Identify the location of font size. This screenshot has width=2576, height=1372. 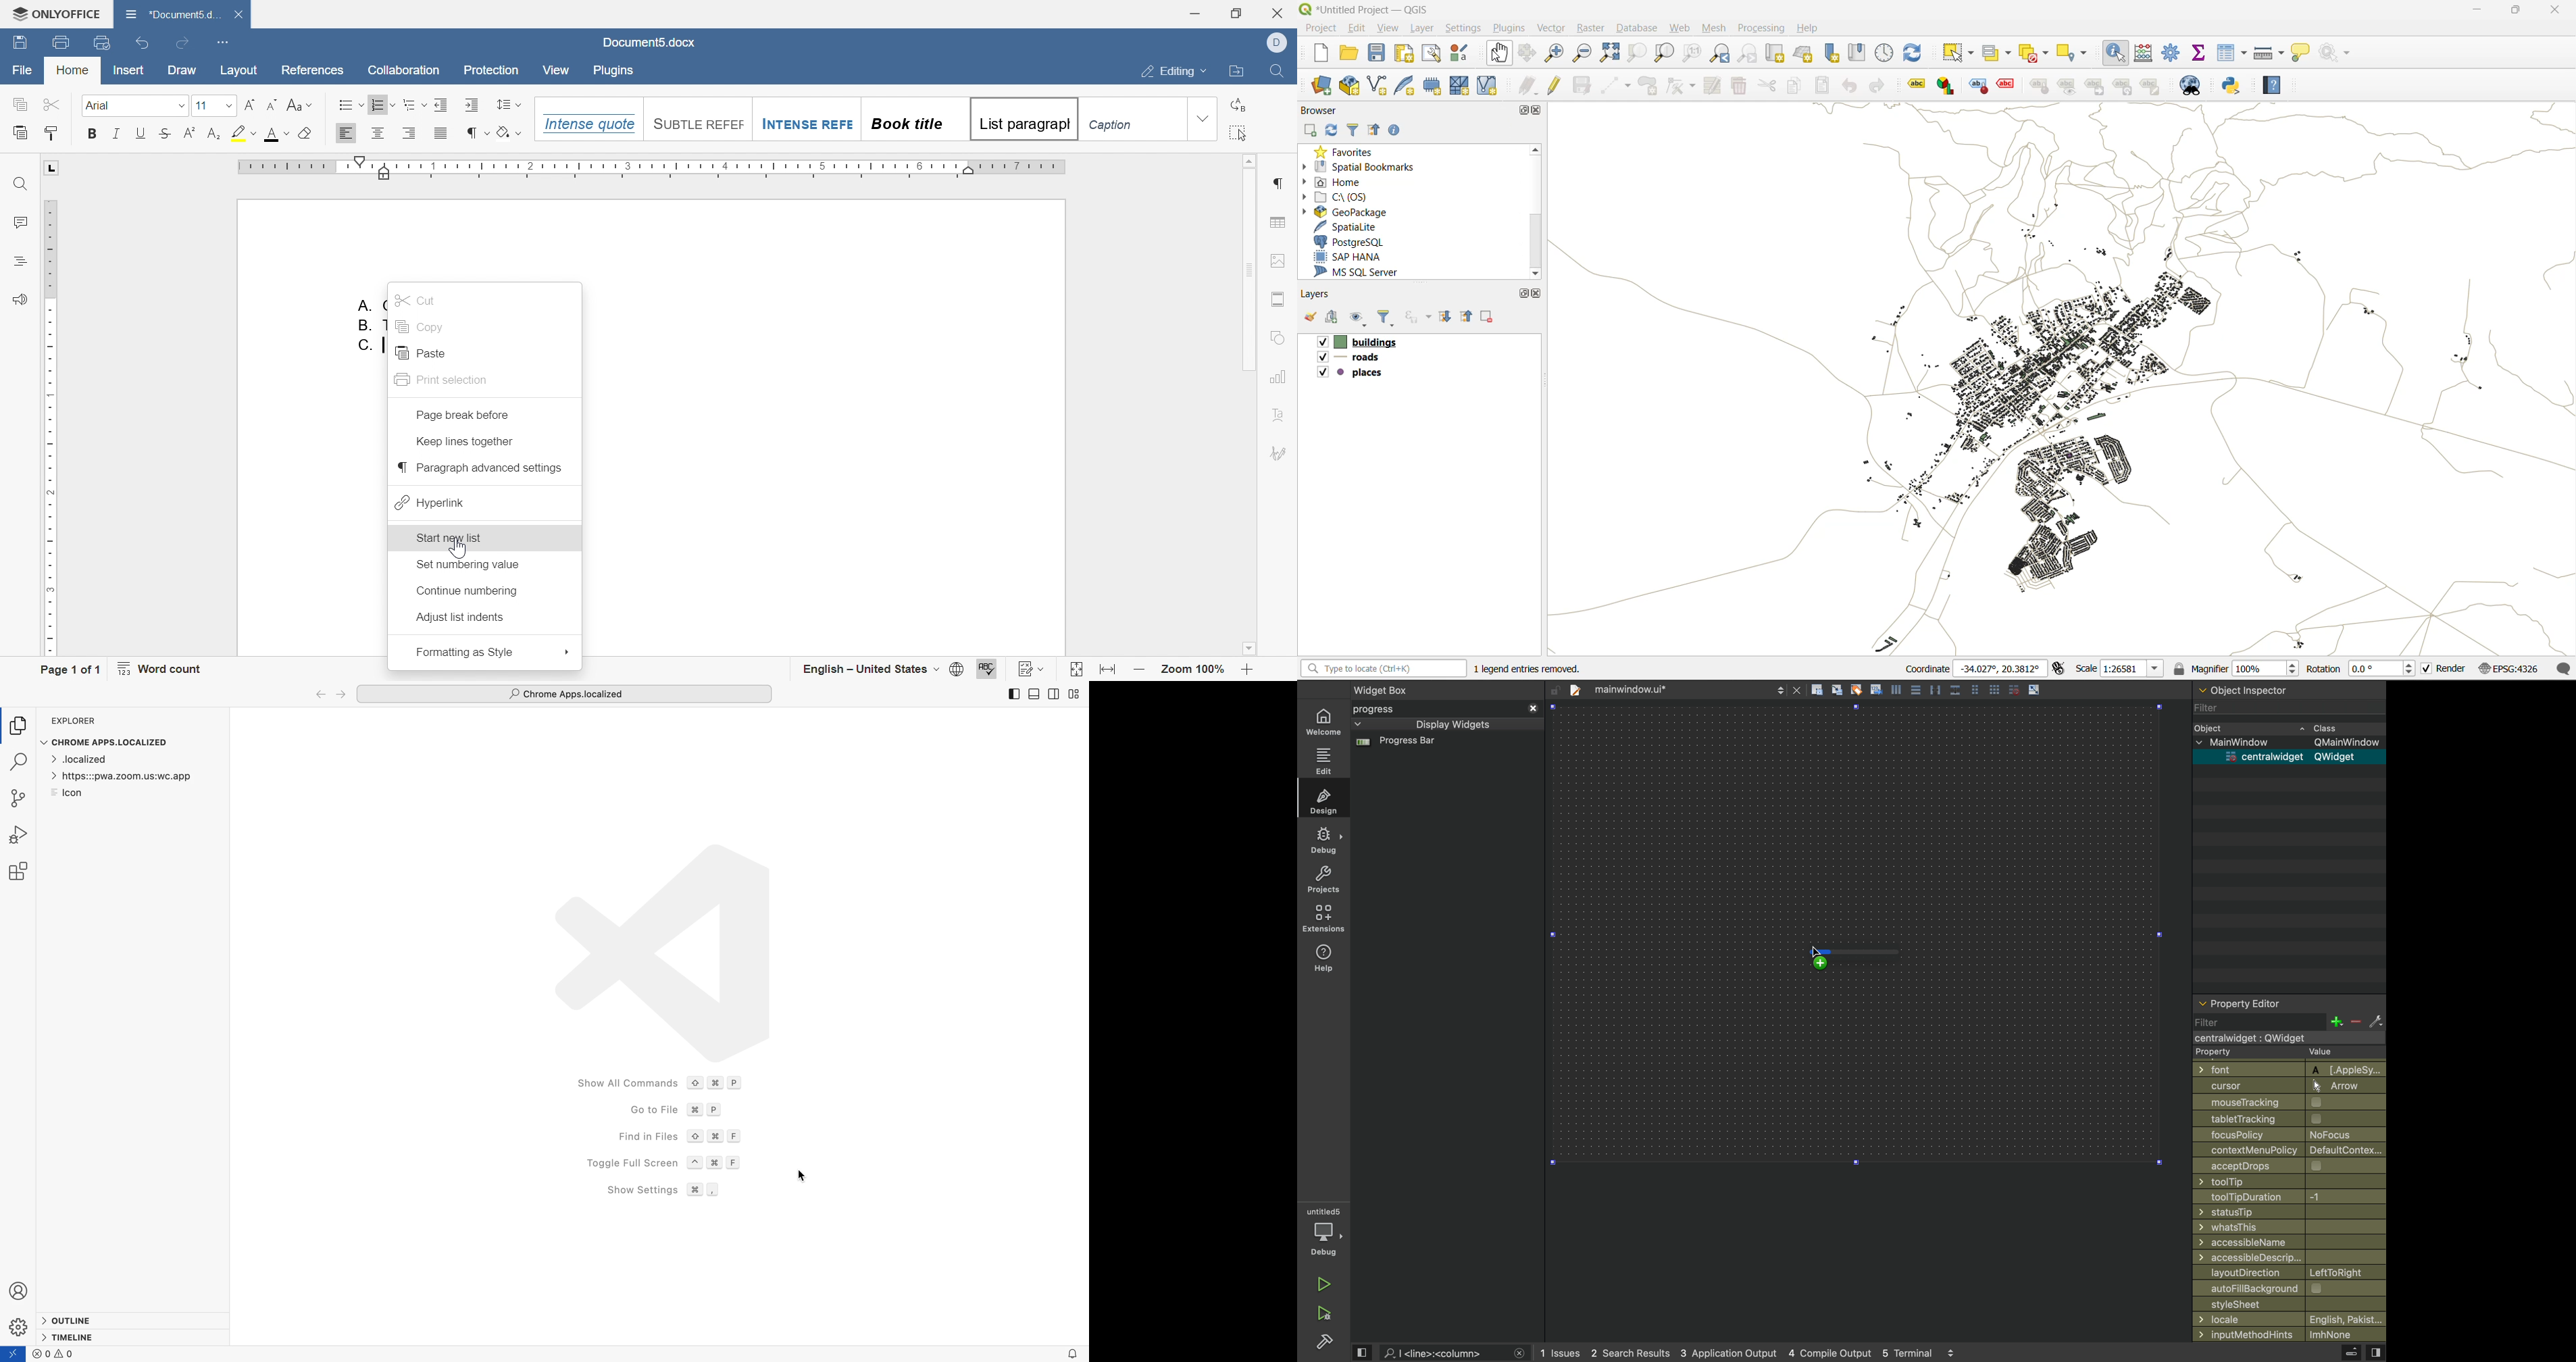
(201, 105).